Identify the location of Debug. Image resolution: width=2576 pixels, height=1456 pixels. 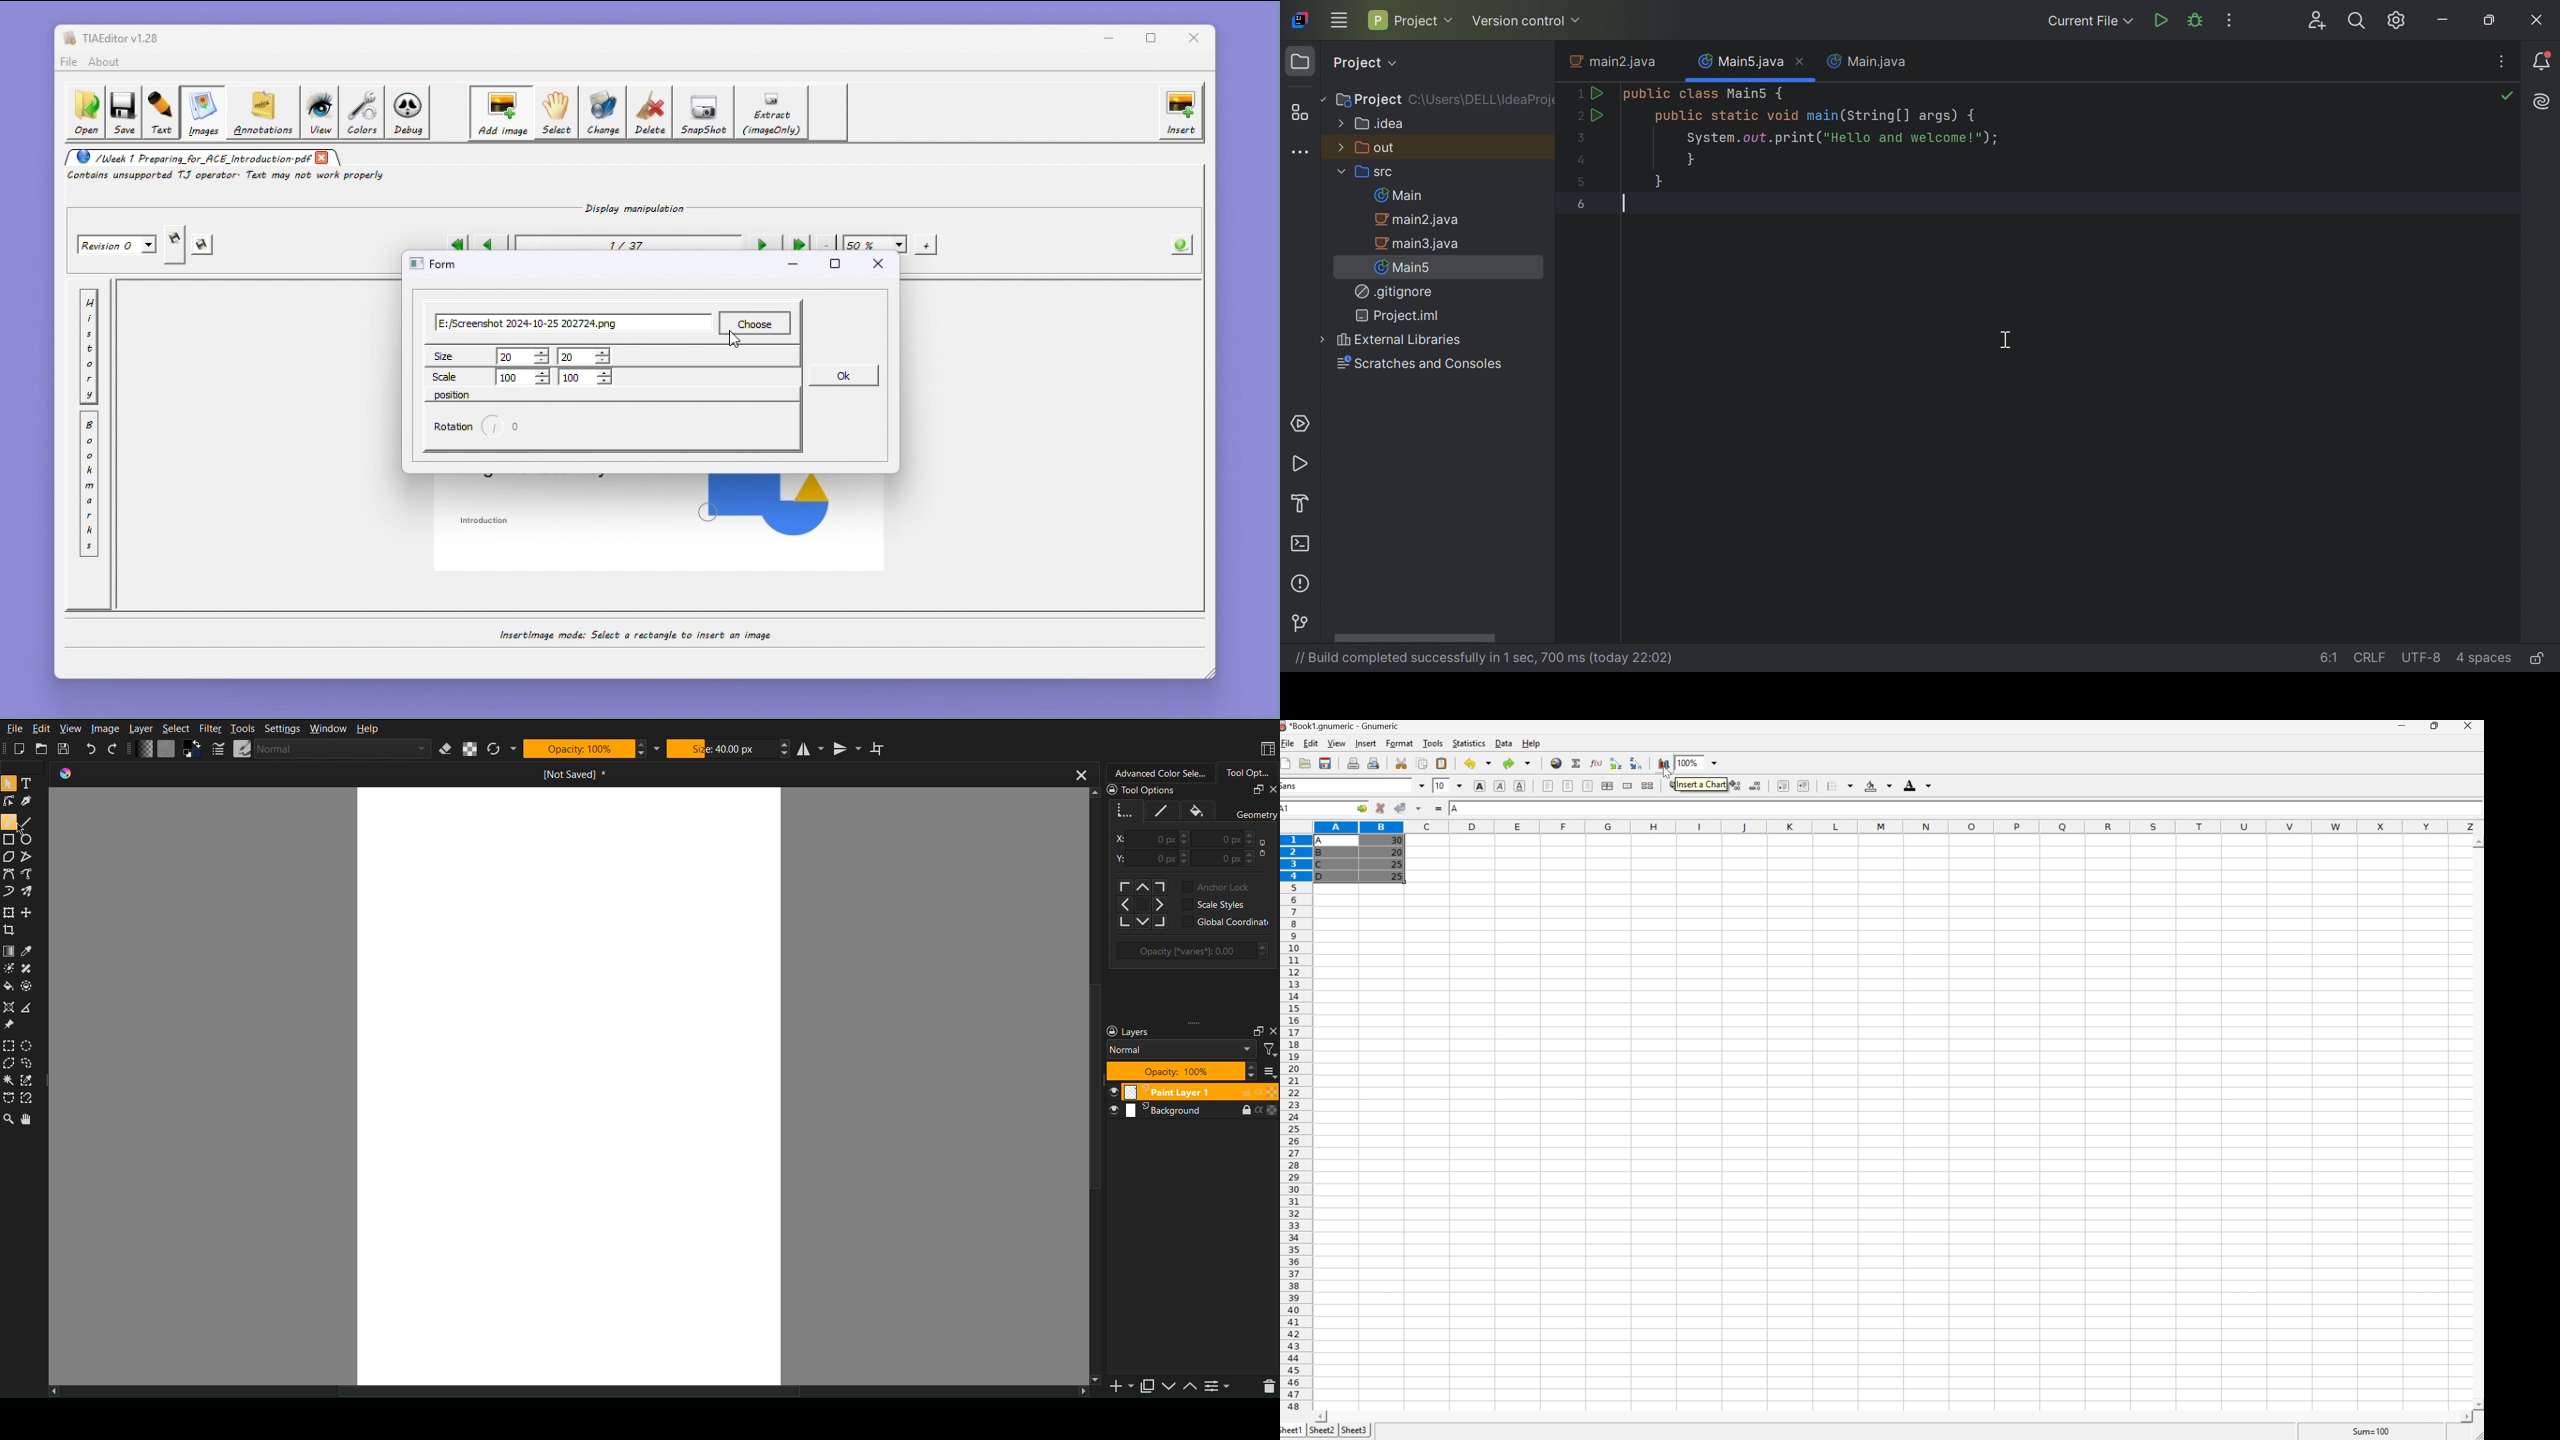
(410, 113).